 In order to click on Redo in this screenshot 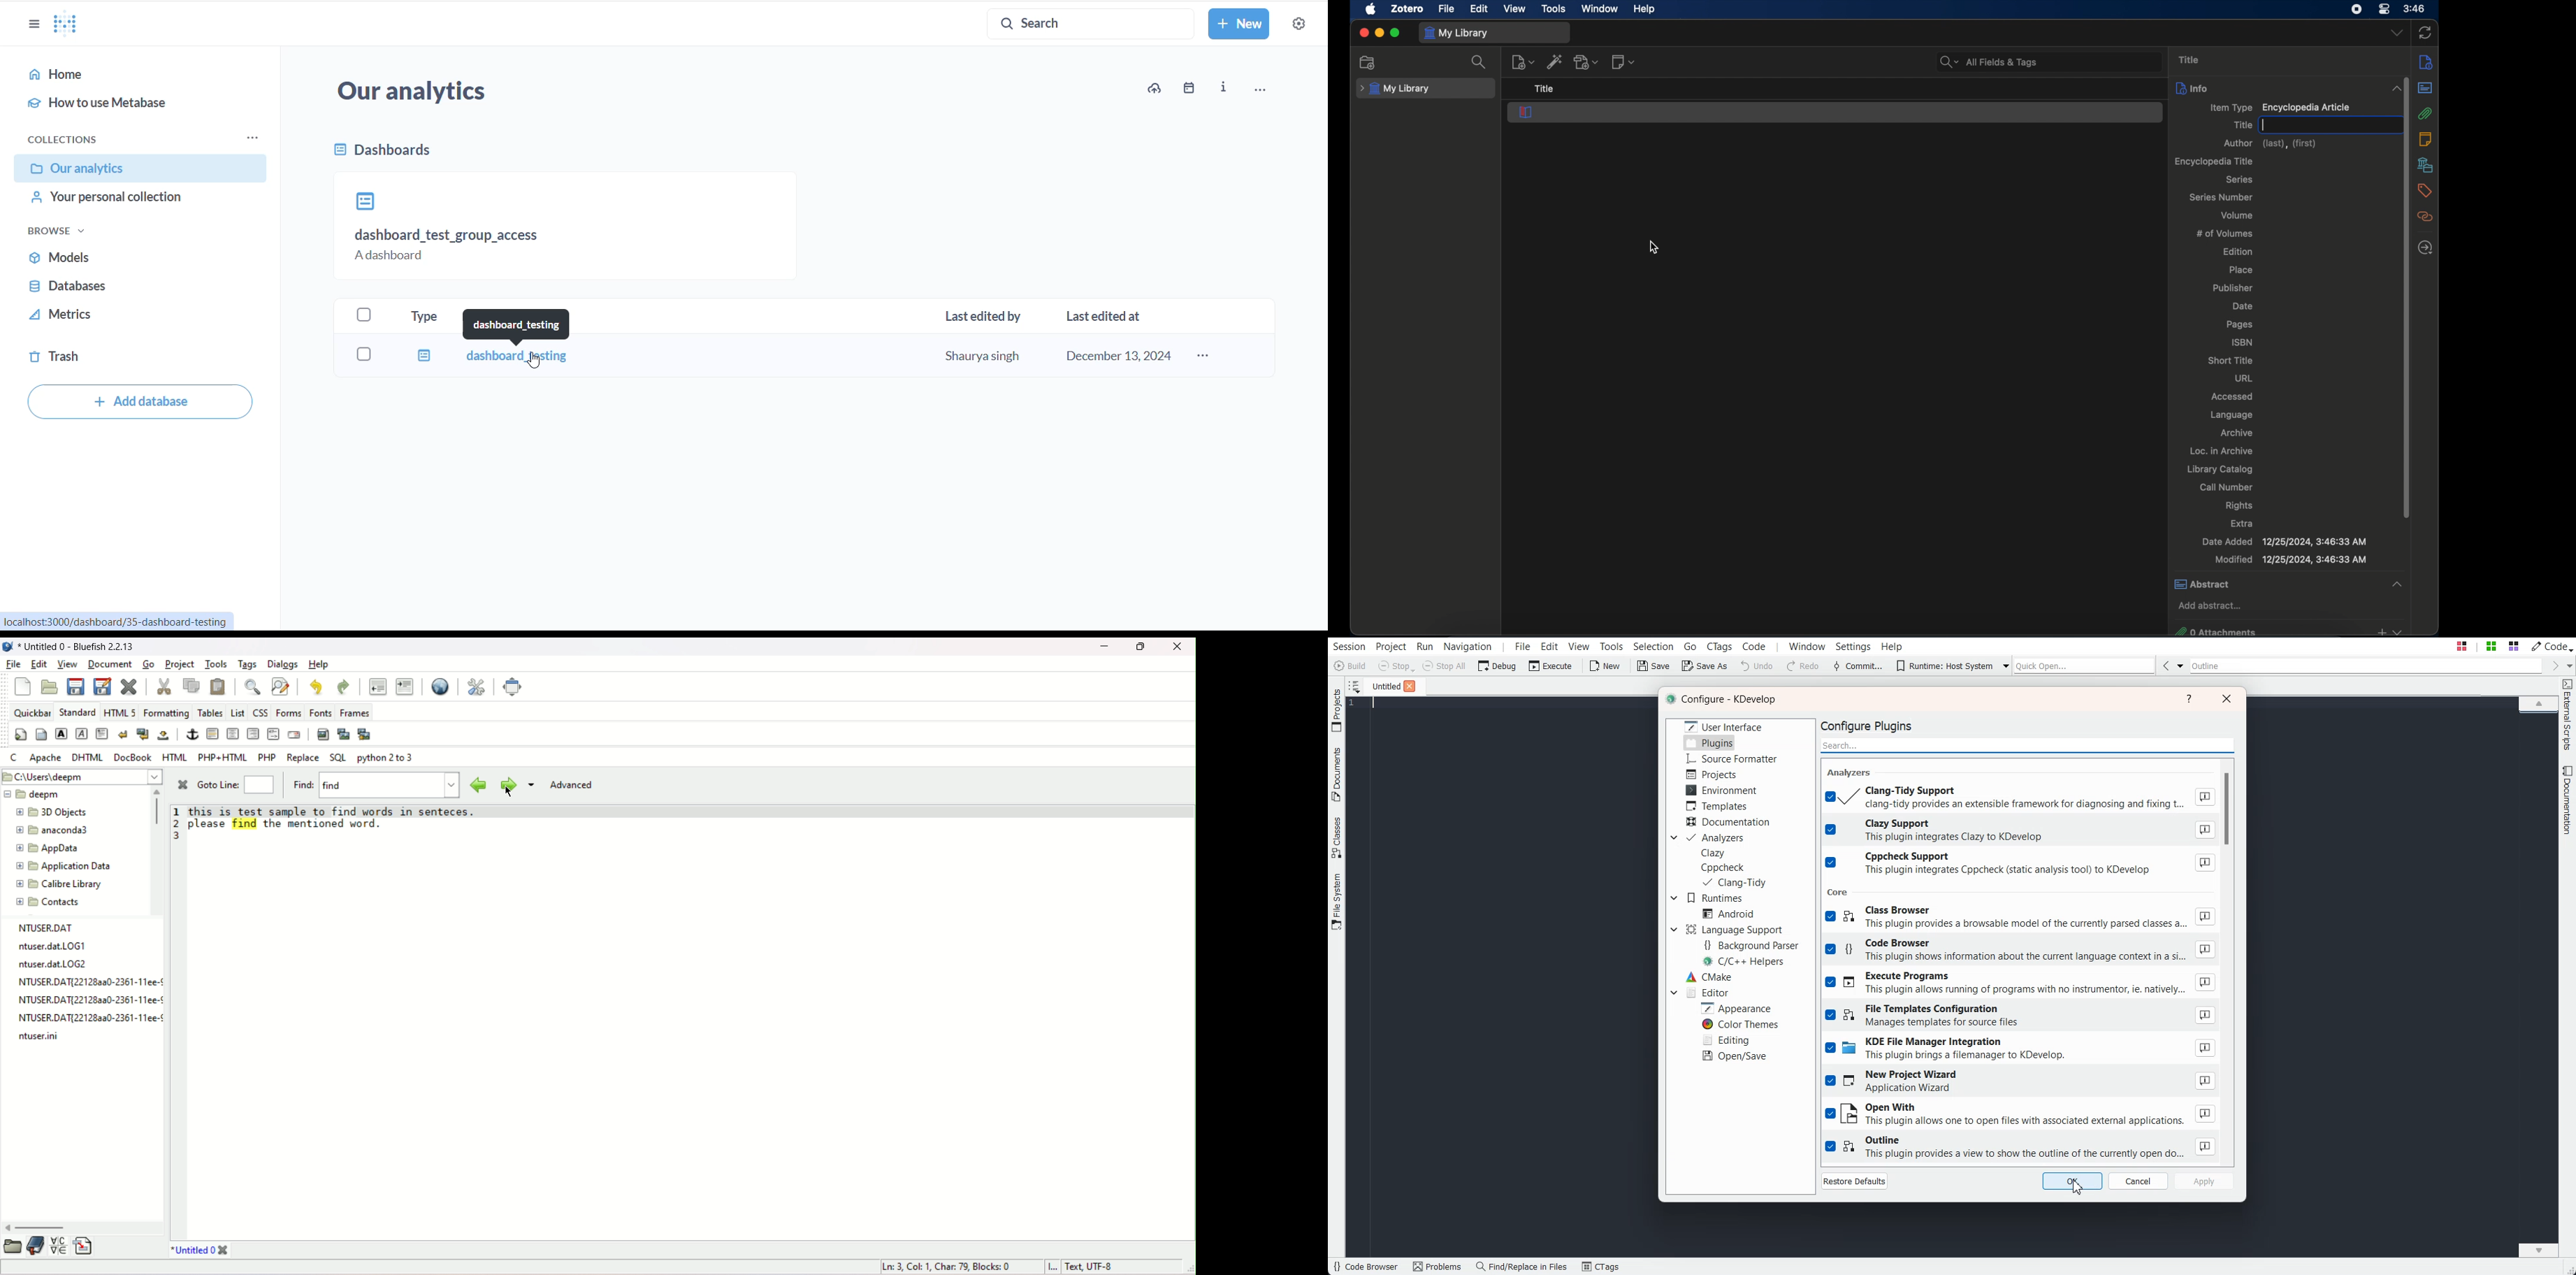, I will do `click(1804, 666)`.